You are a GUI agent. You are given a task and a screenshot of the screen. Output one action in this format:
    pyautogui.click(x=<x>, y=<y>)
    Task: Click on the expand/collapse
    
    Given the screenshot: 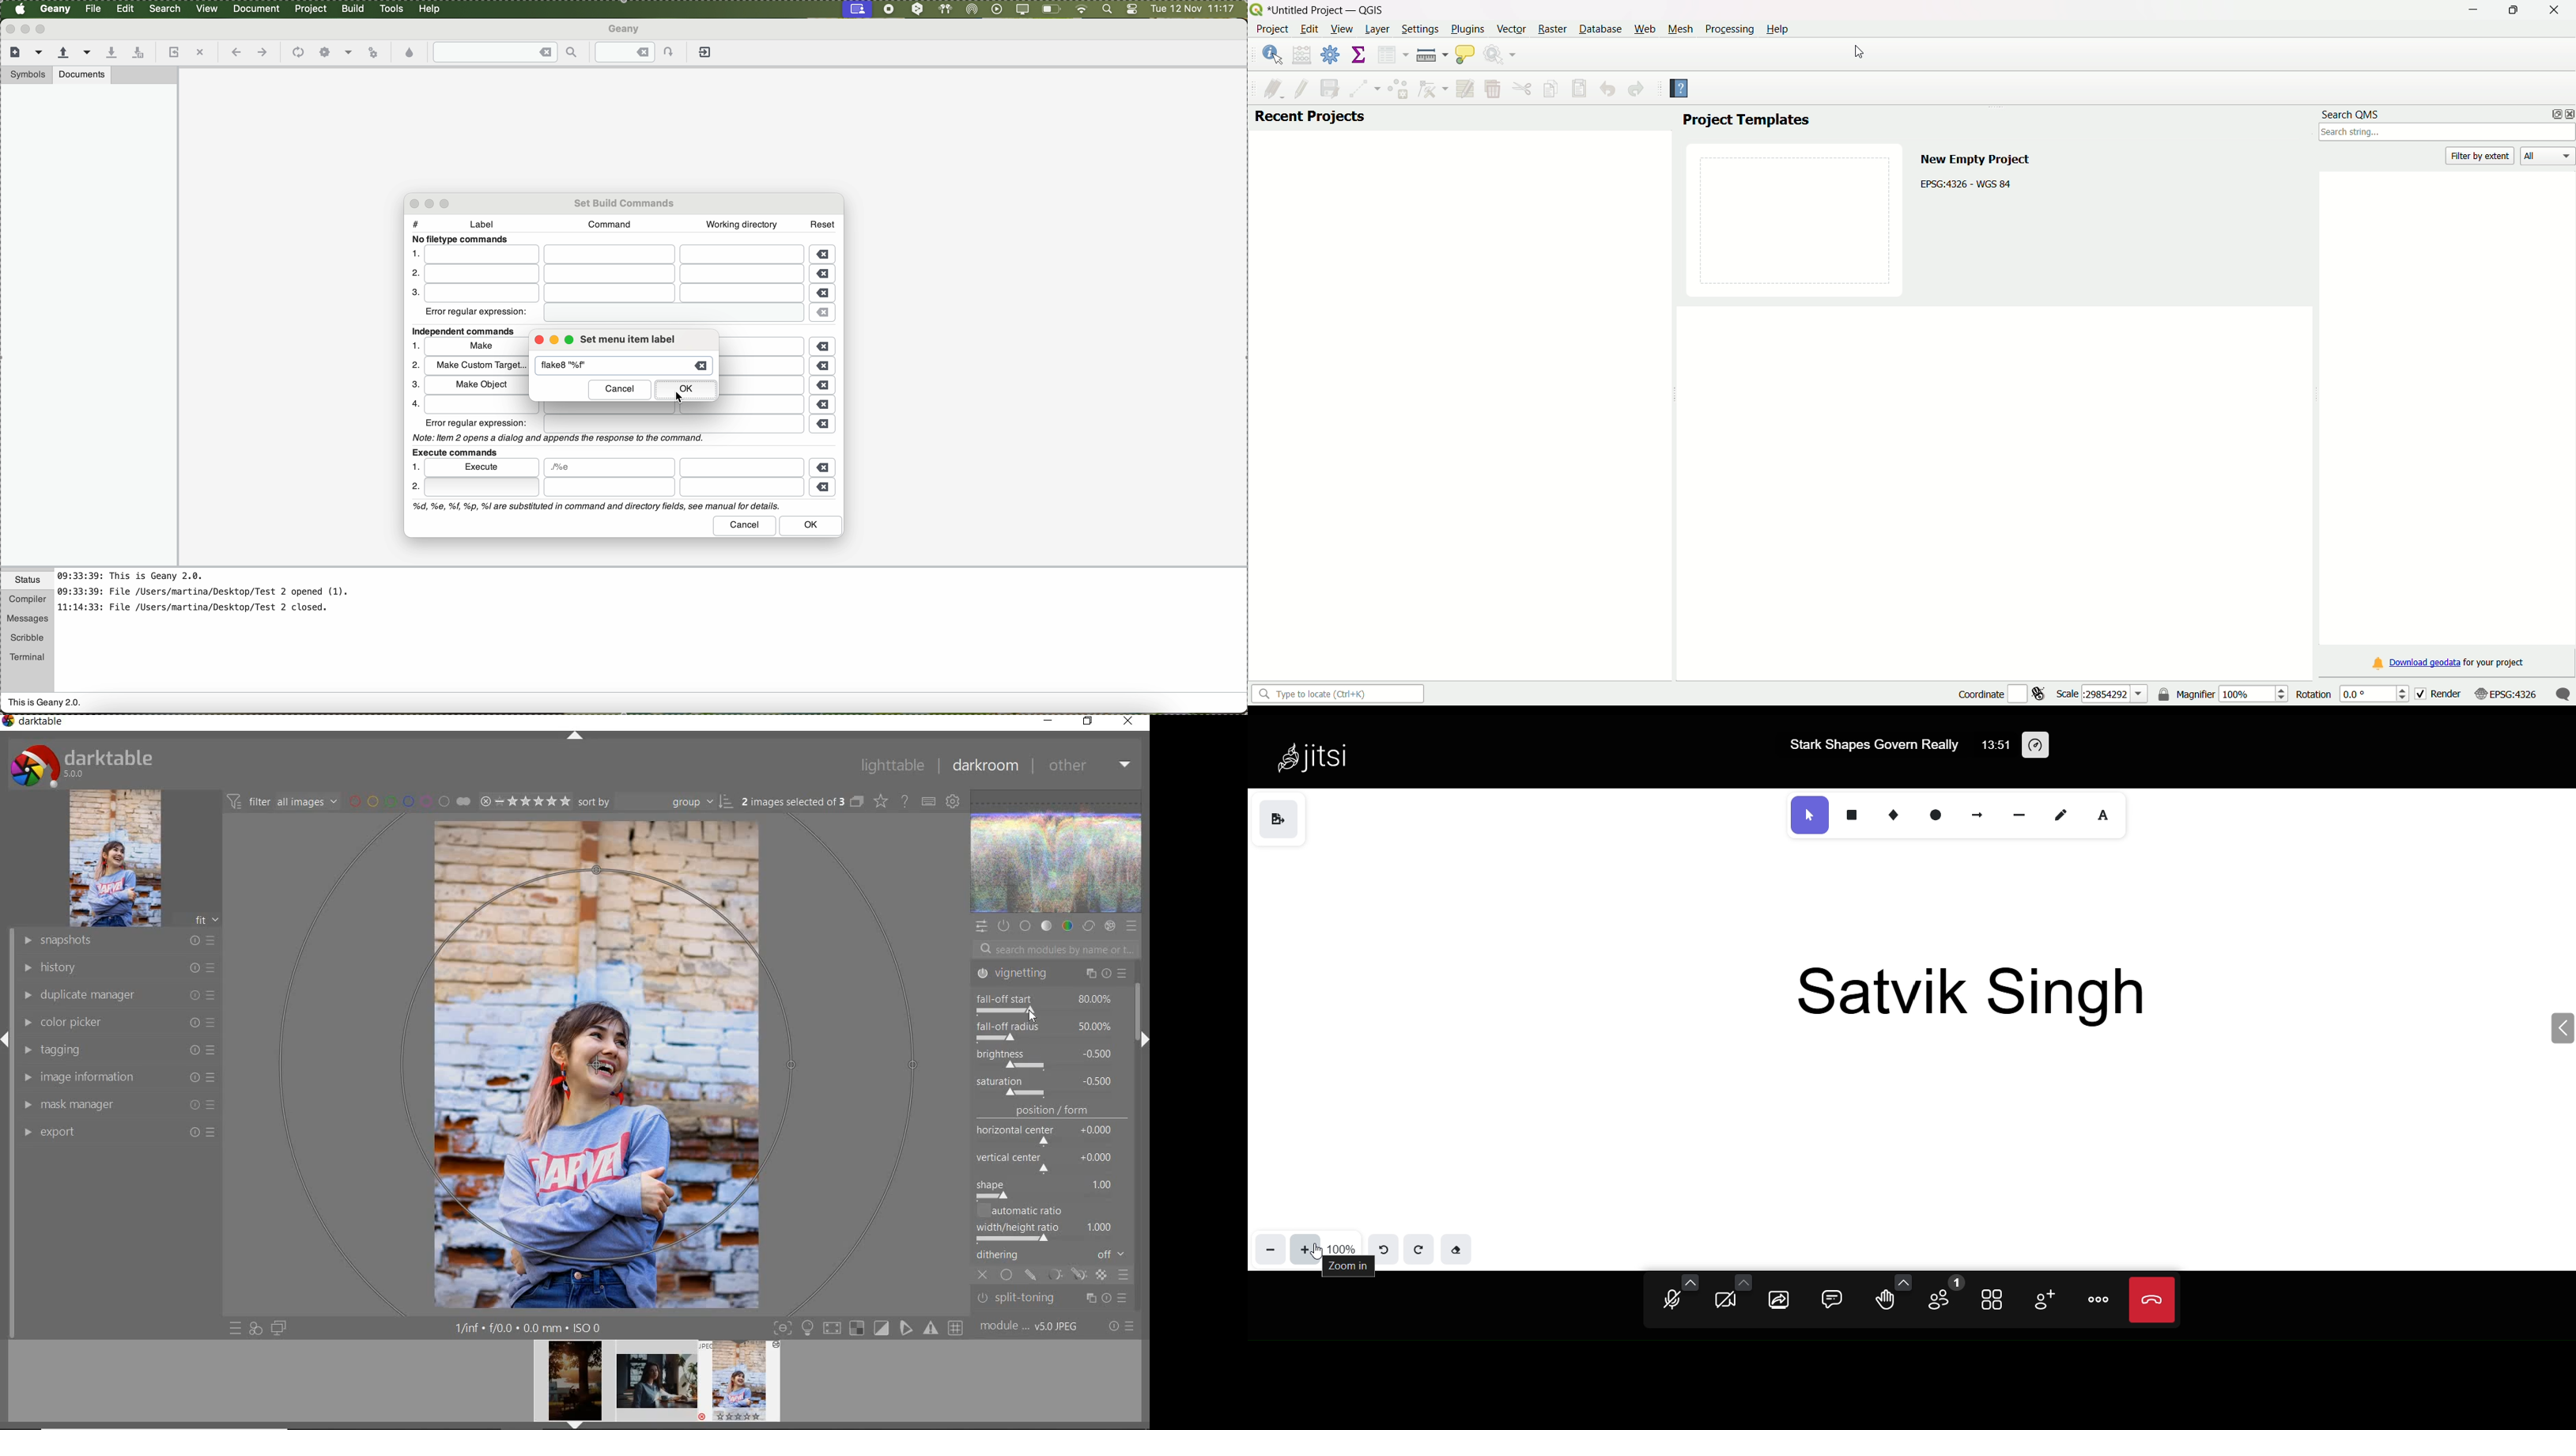 What is the action you would take?
    pyautogui.click(x=1141, y=1039)
    